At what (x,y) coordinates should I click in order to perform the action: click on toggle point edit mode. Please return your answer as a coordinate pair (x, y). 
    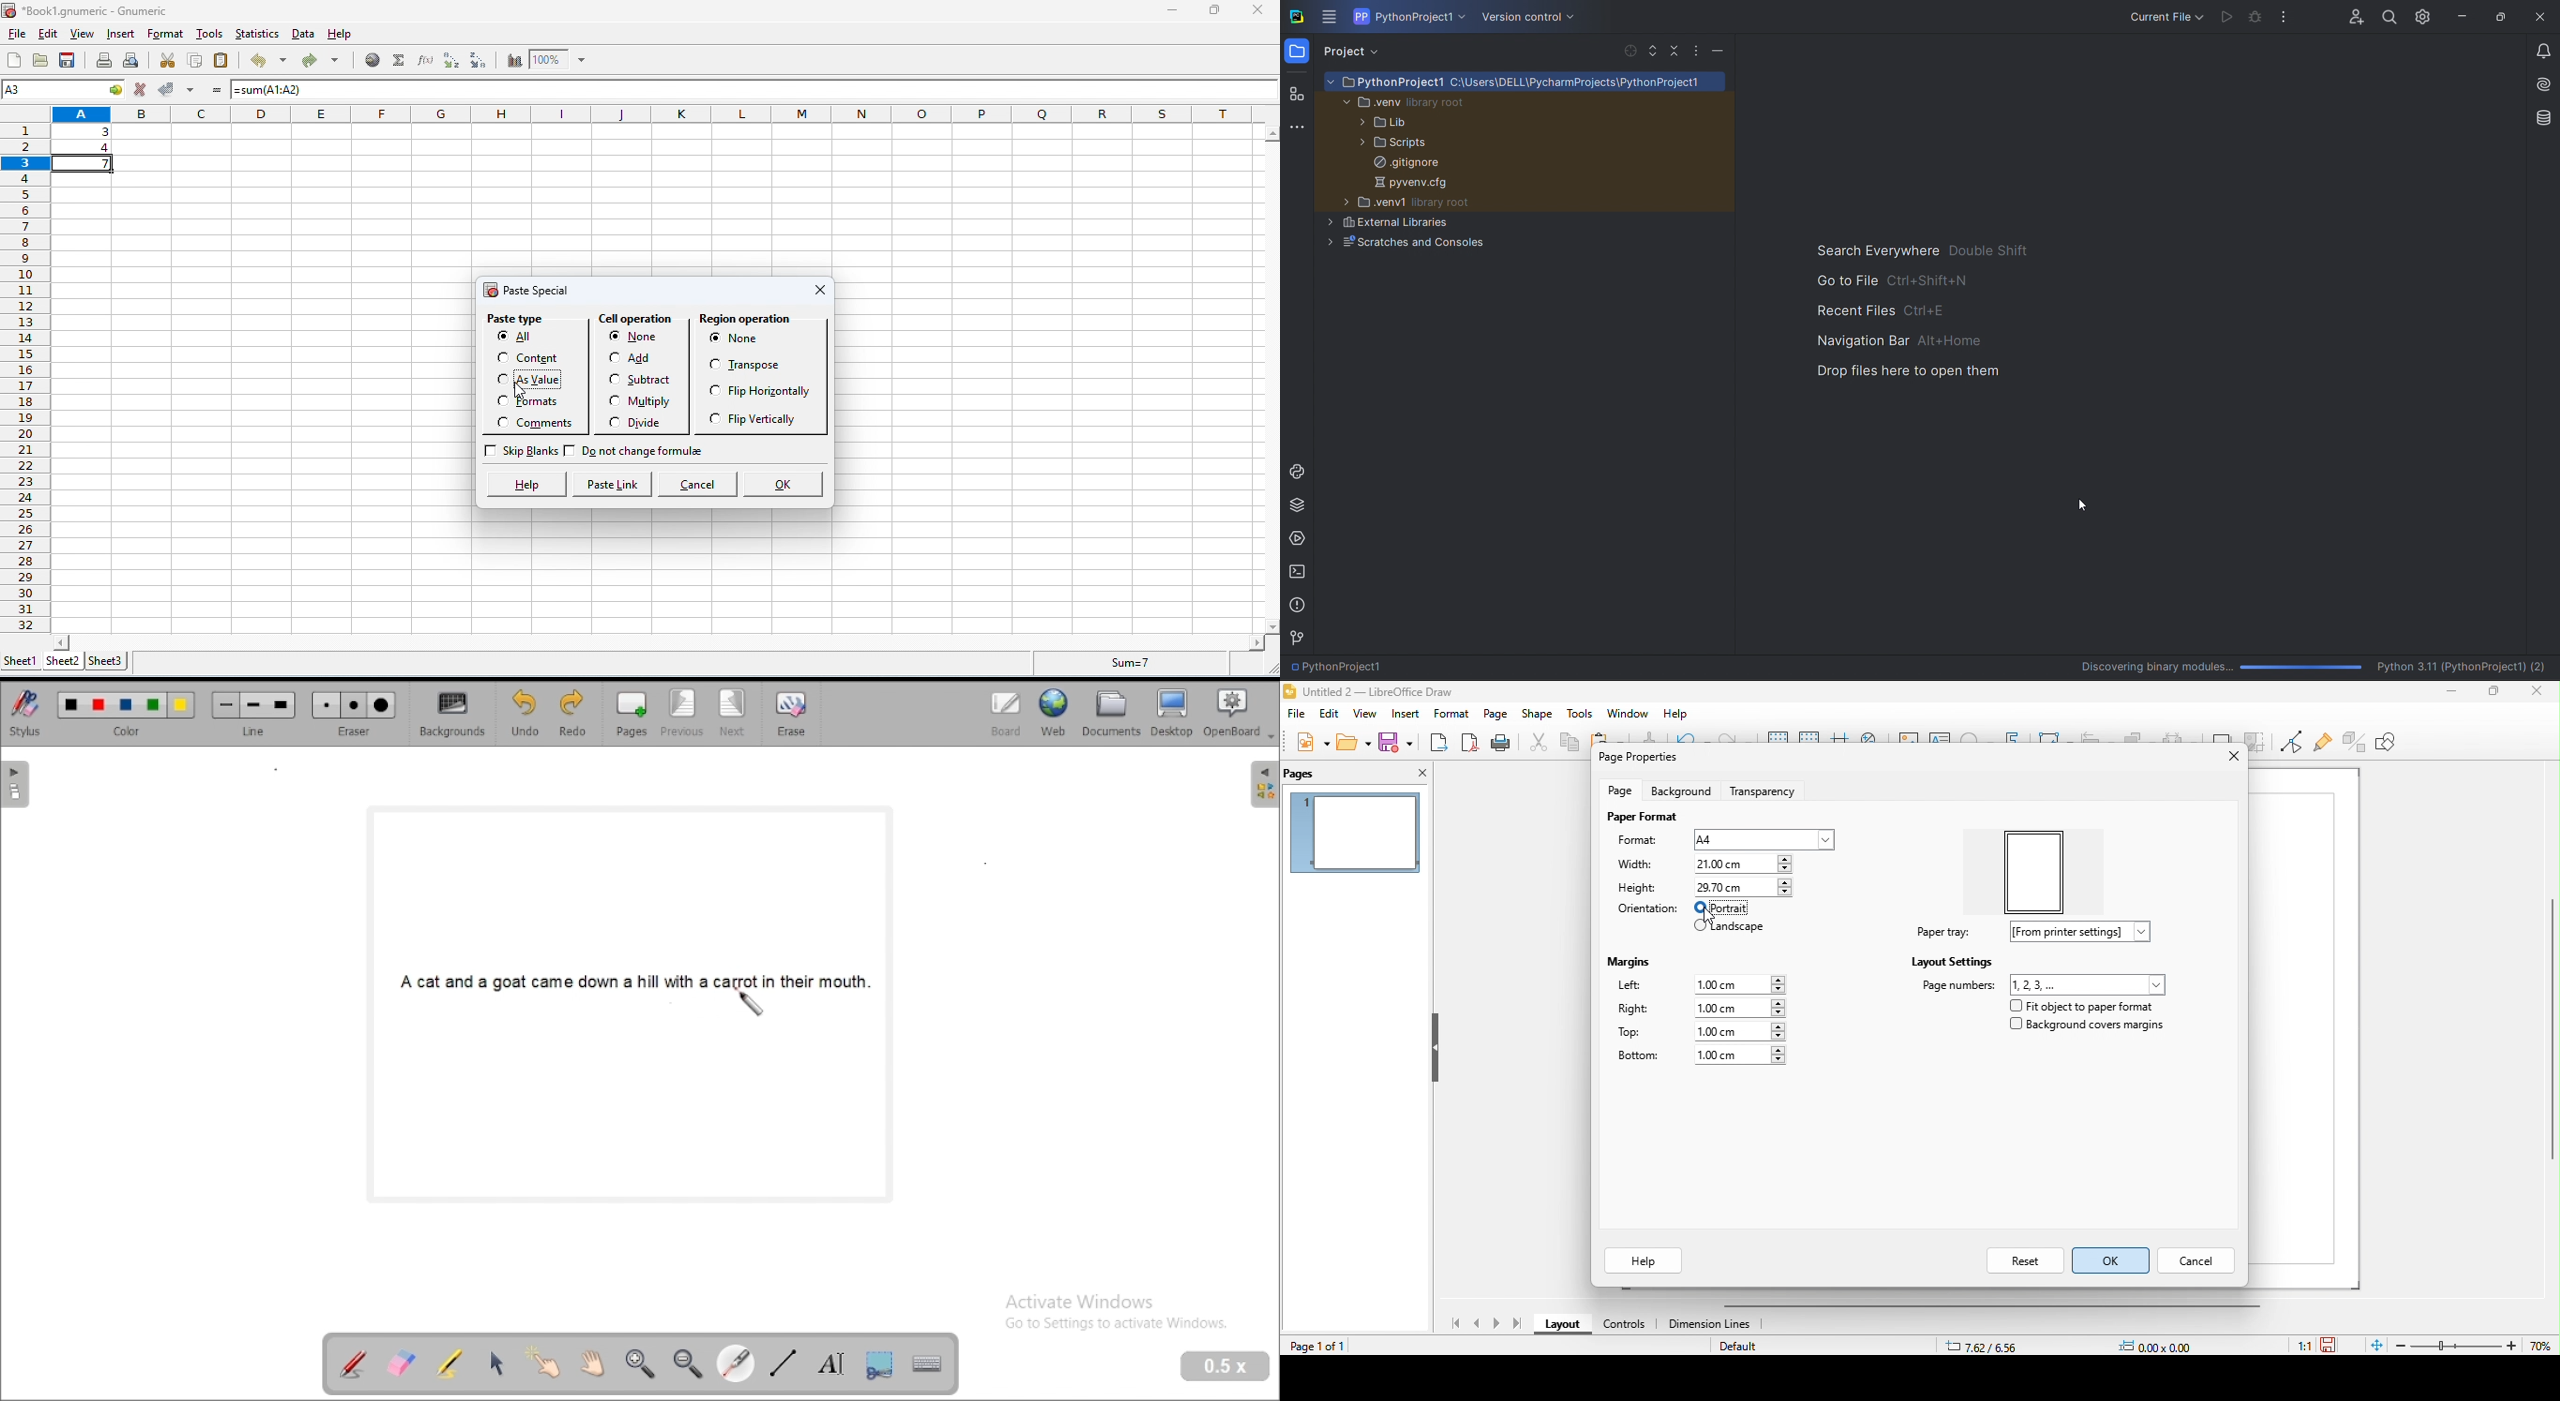
    Looking at the image, I should click on (2289, 742).